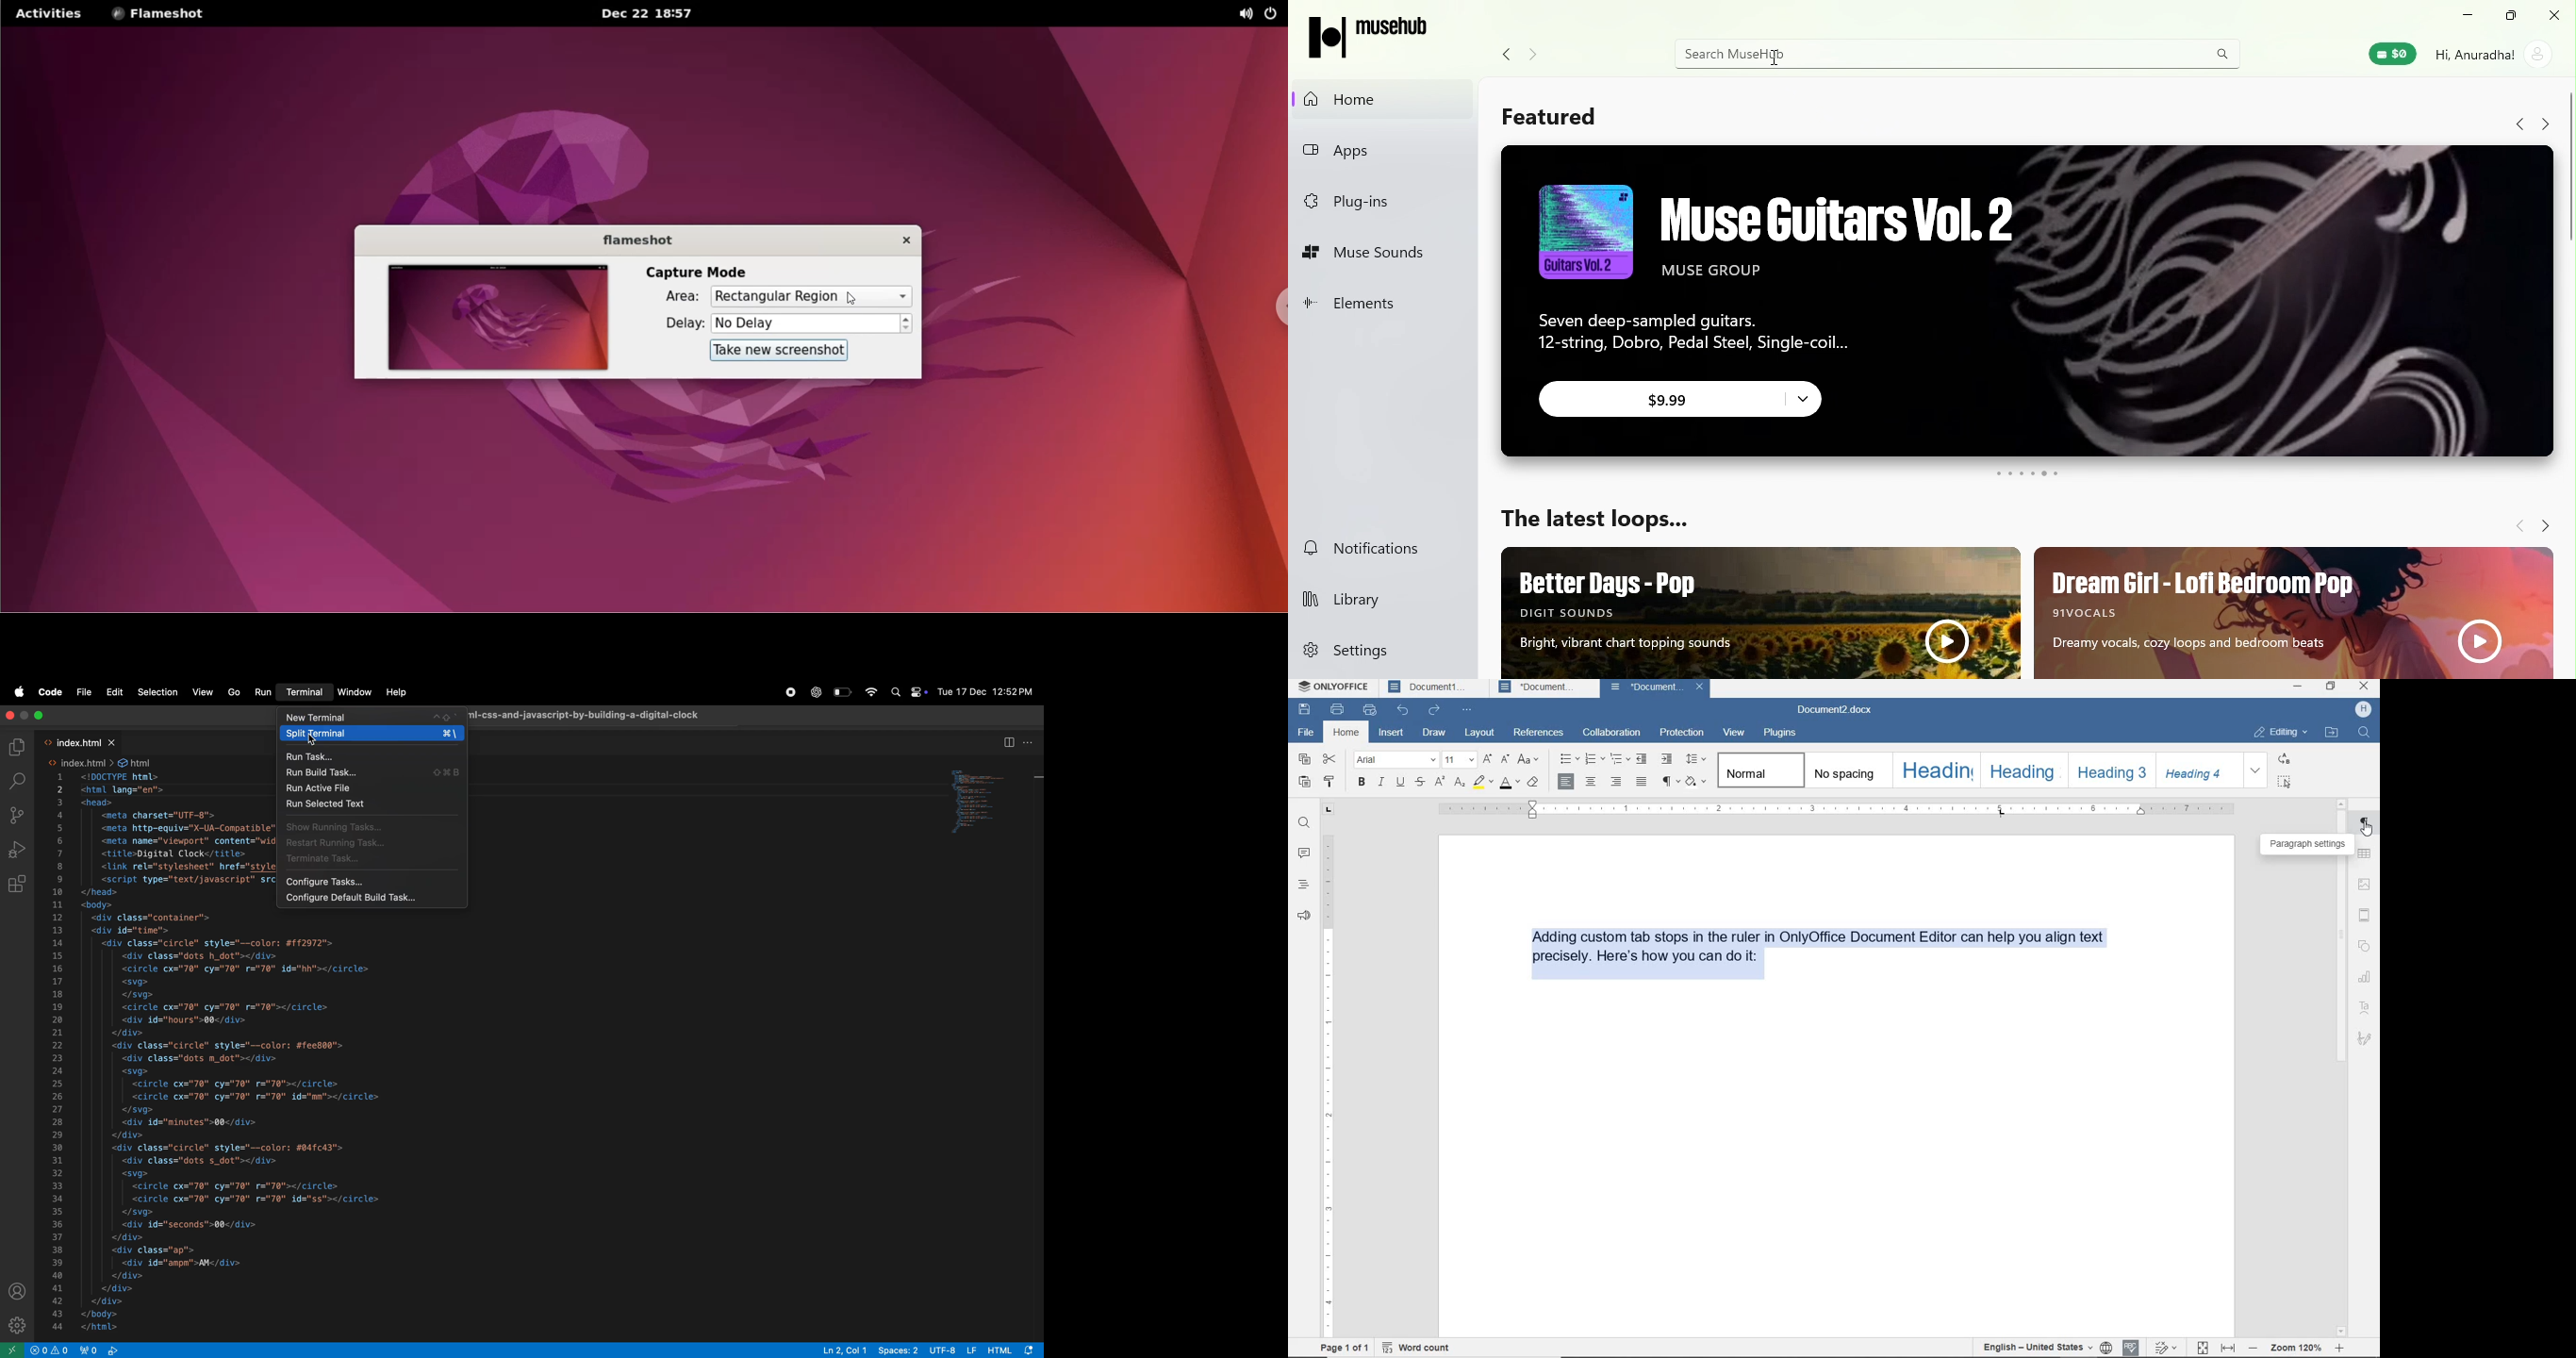 Image resolution: width=2576 pixels, height=1372 pixels. I want to click on MuseHub, so click(1376, 36).